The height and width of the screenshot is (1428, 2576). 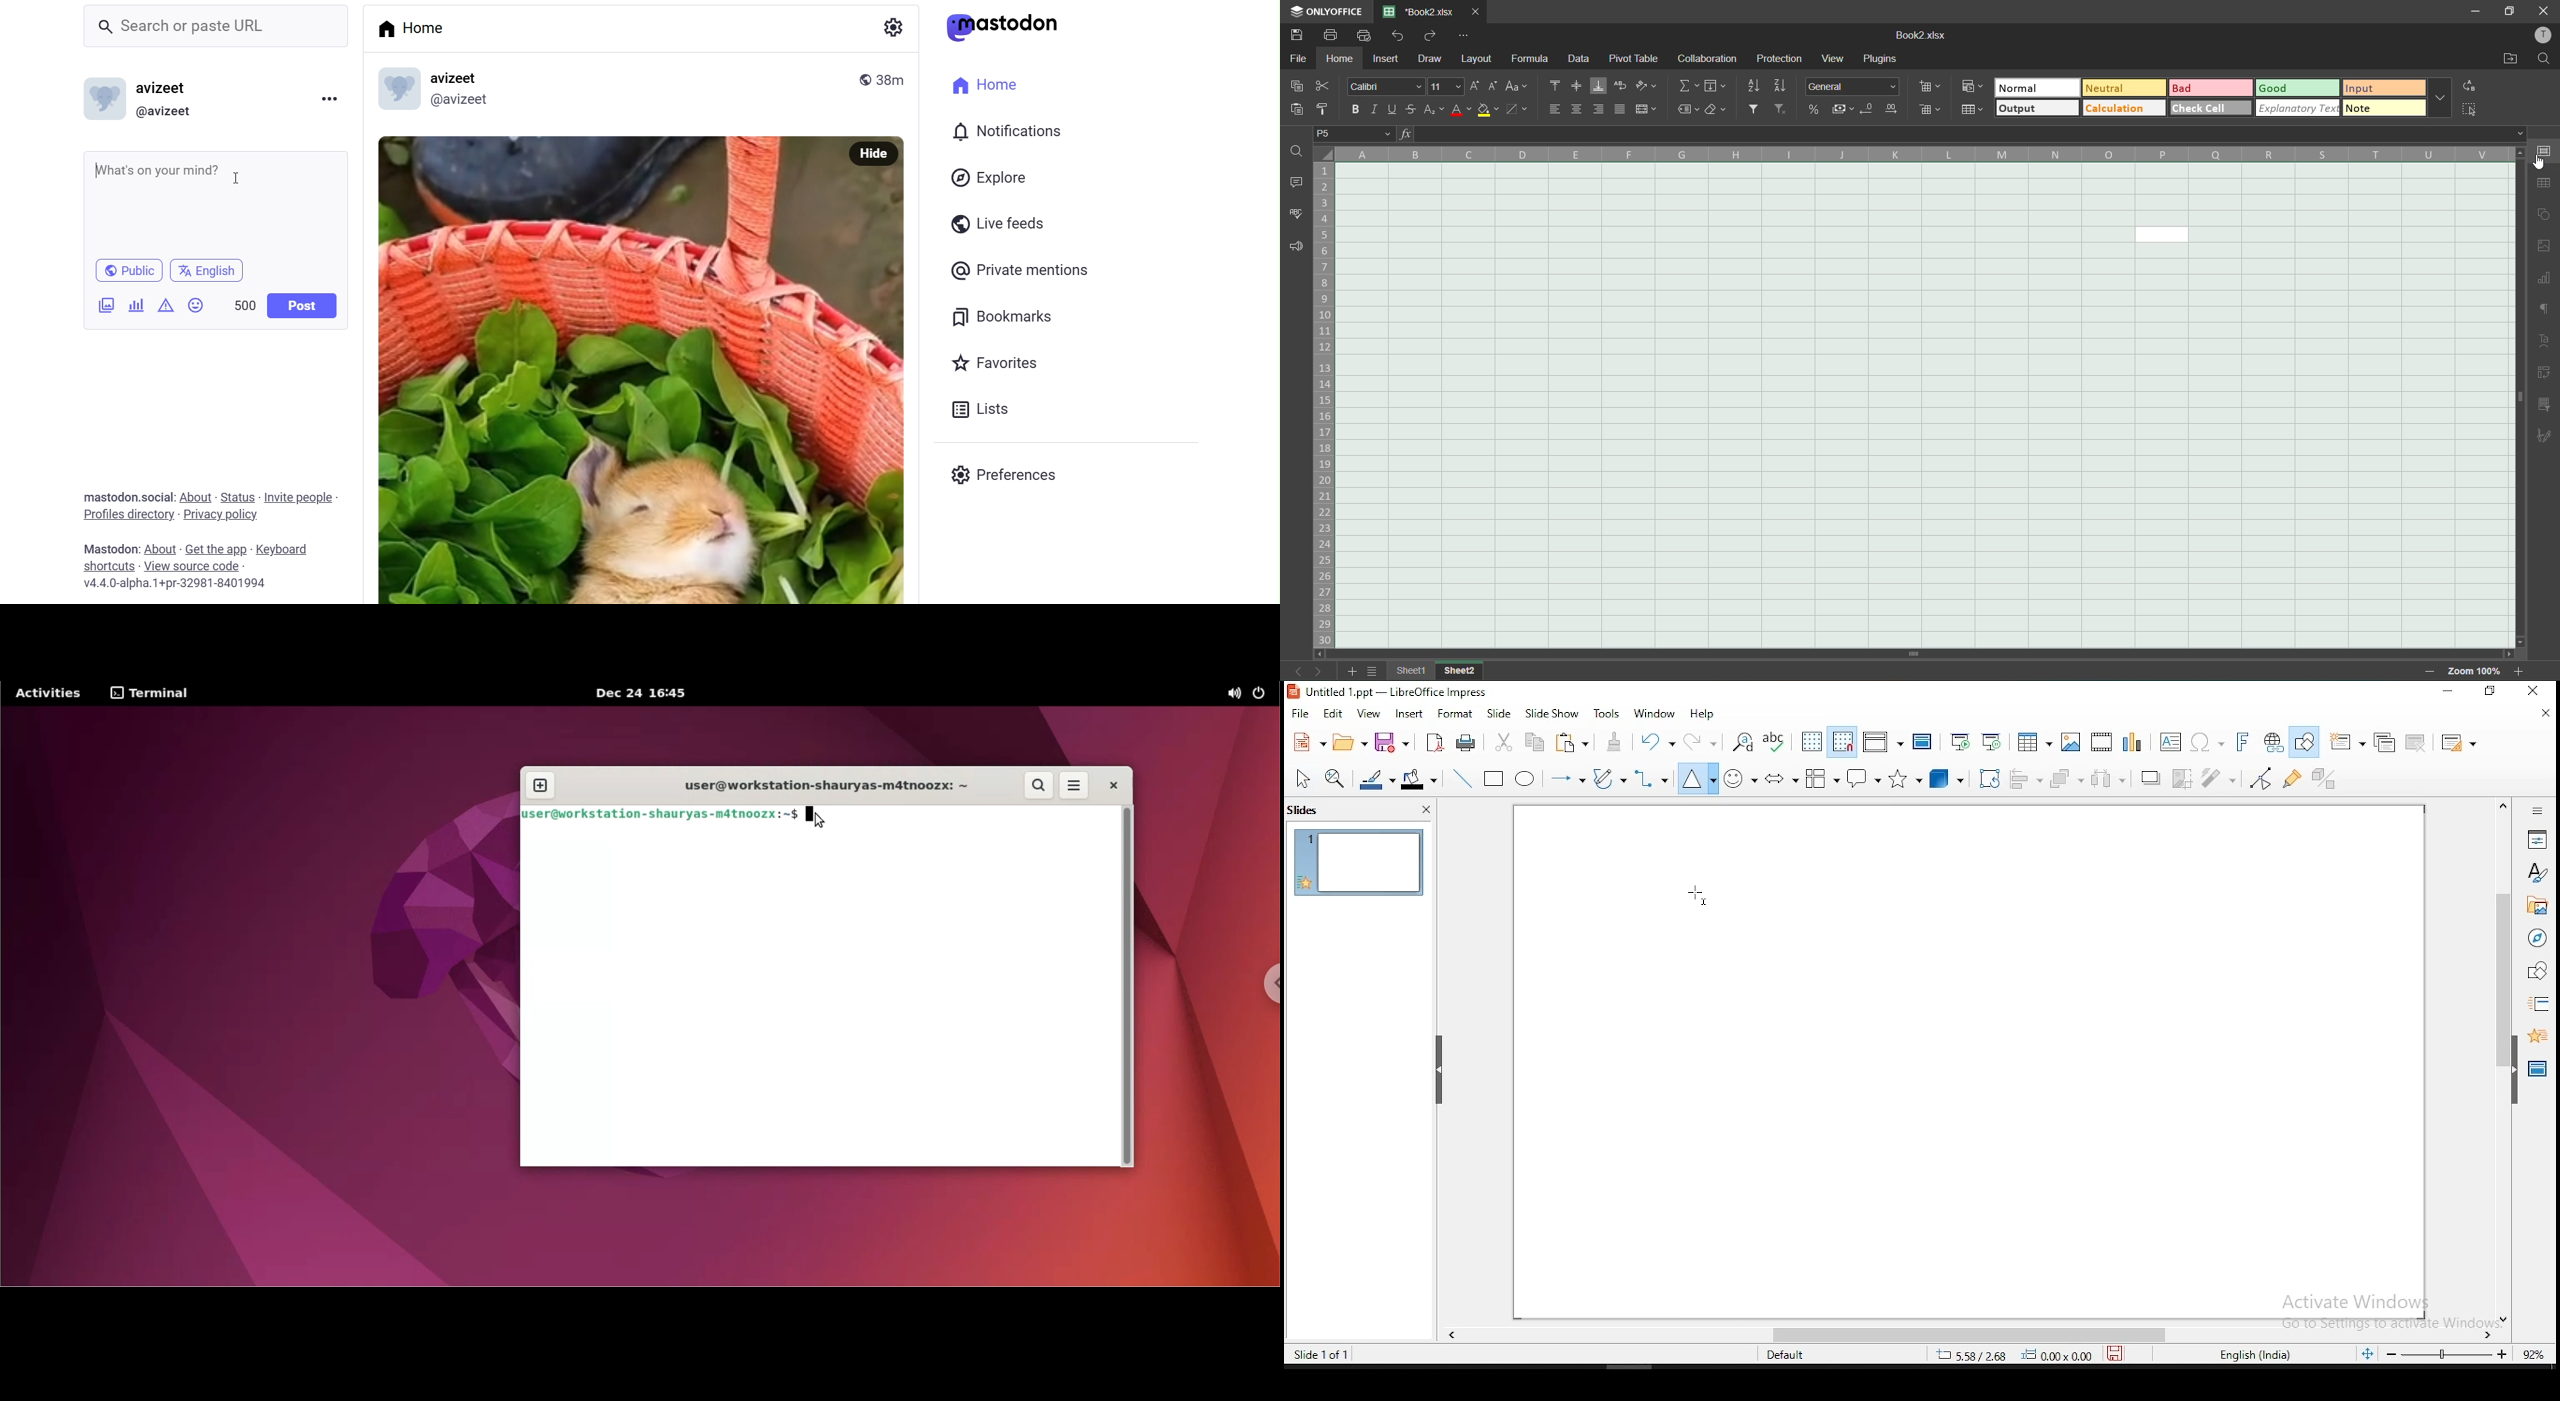 I want to click on copy style, so click(x=1327, y=109).